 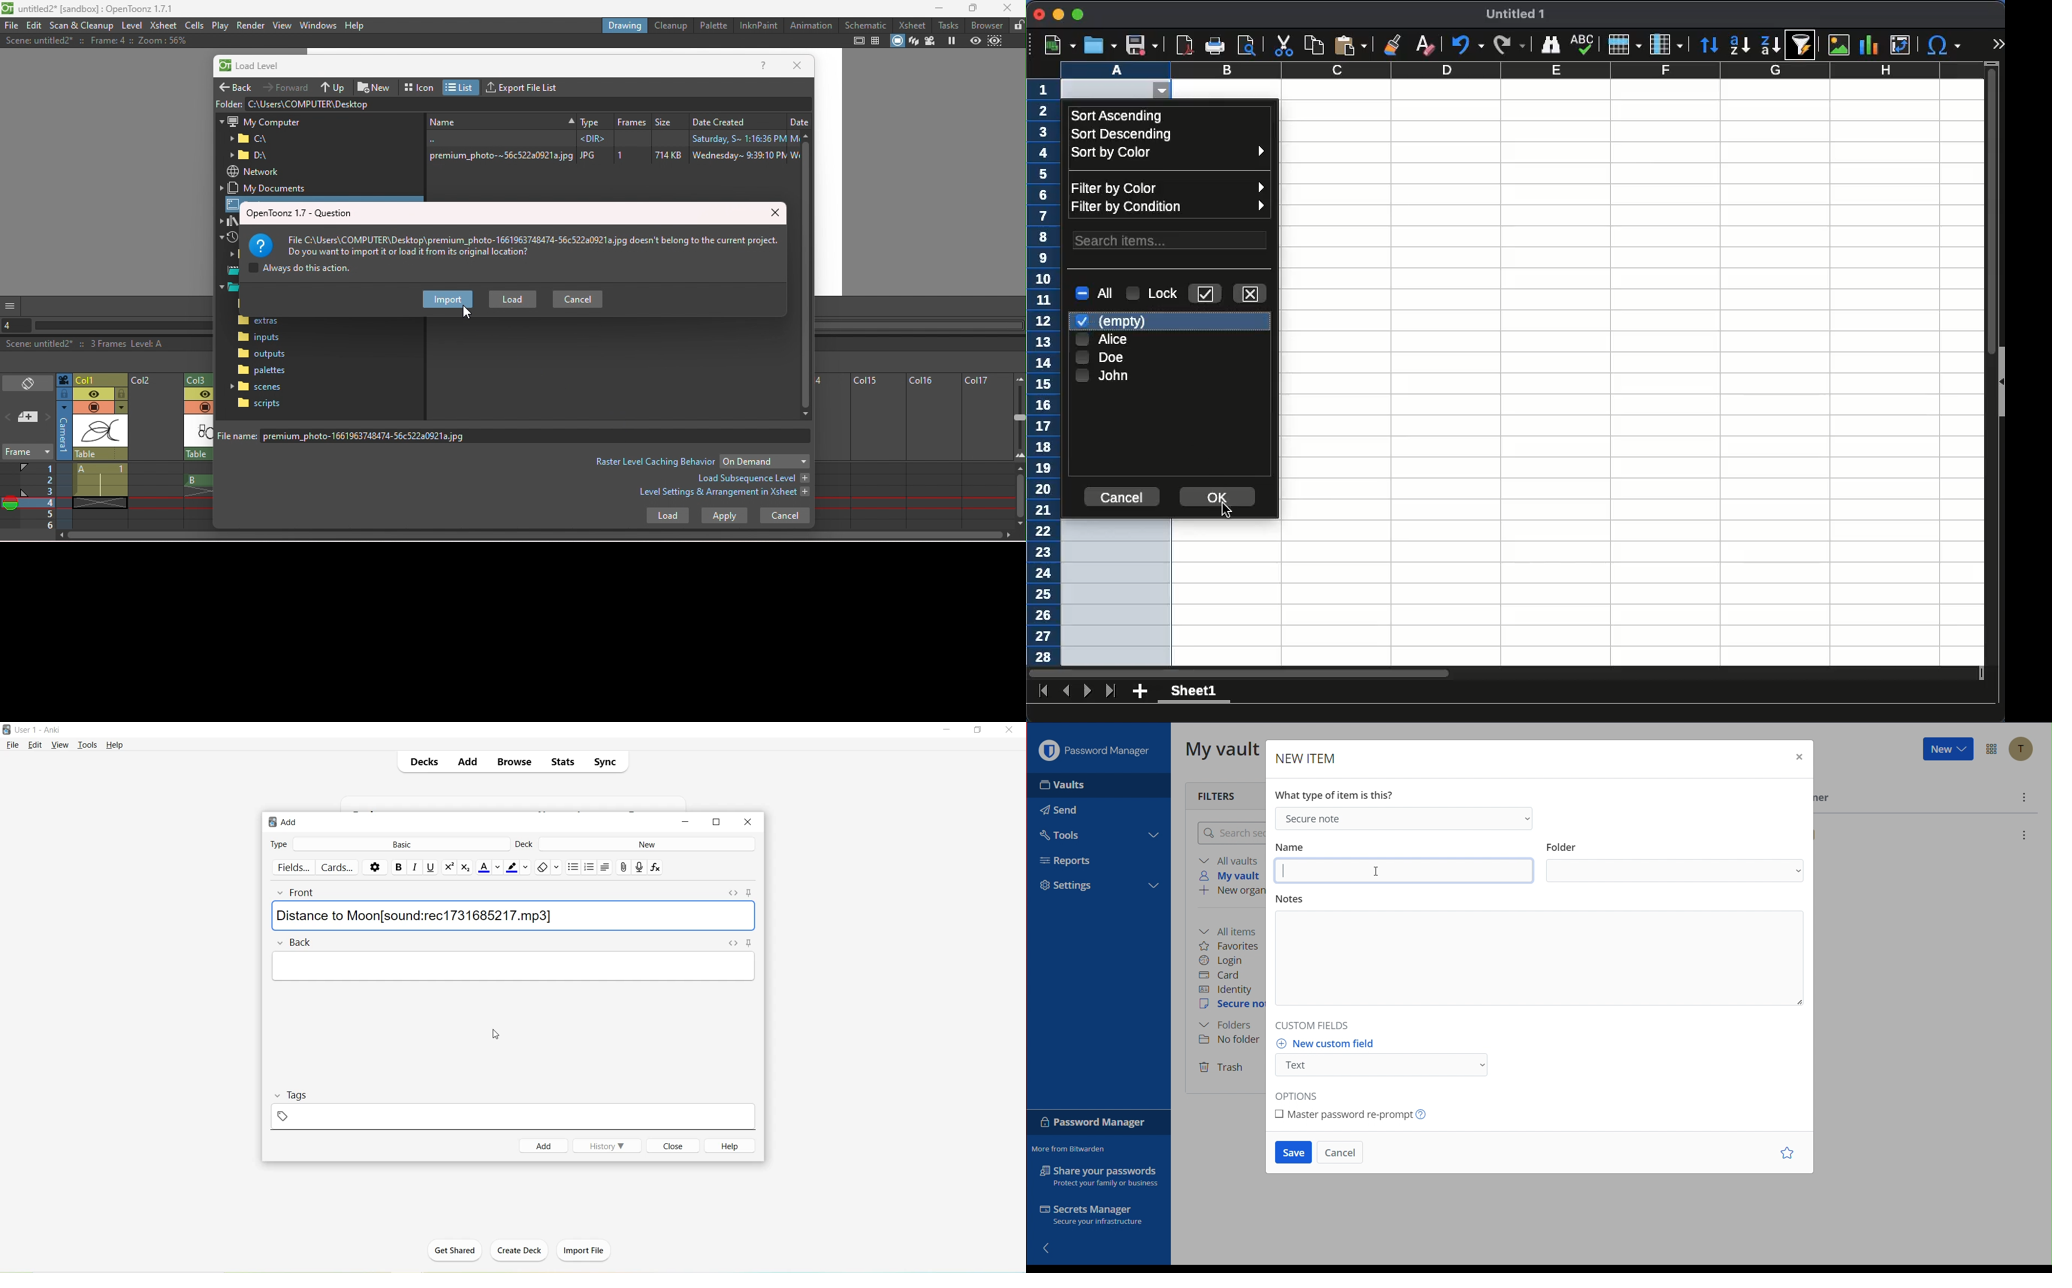 I want to click on Load, so click(x=513, y=300).